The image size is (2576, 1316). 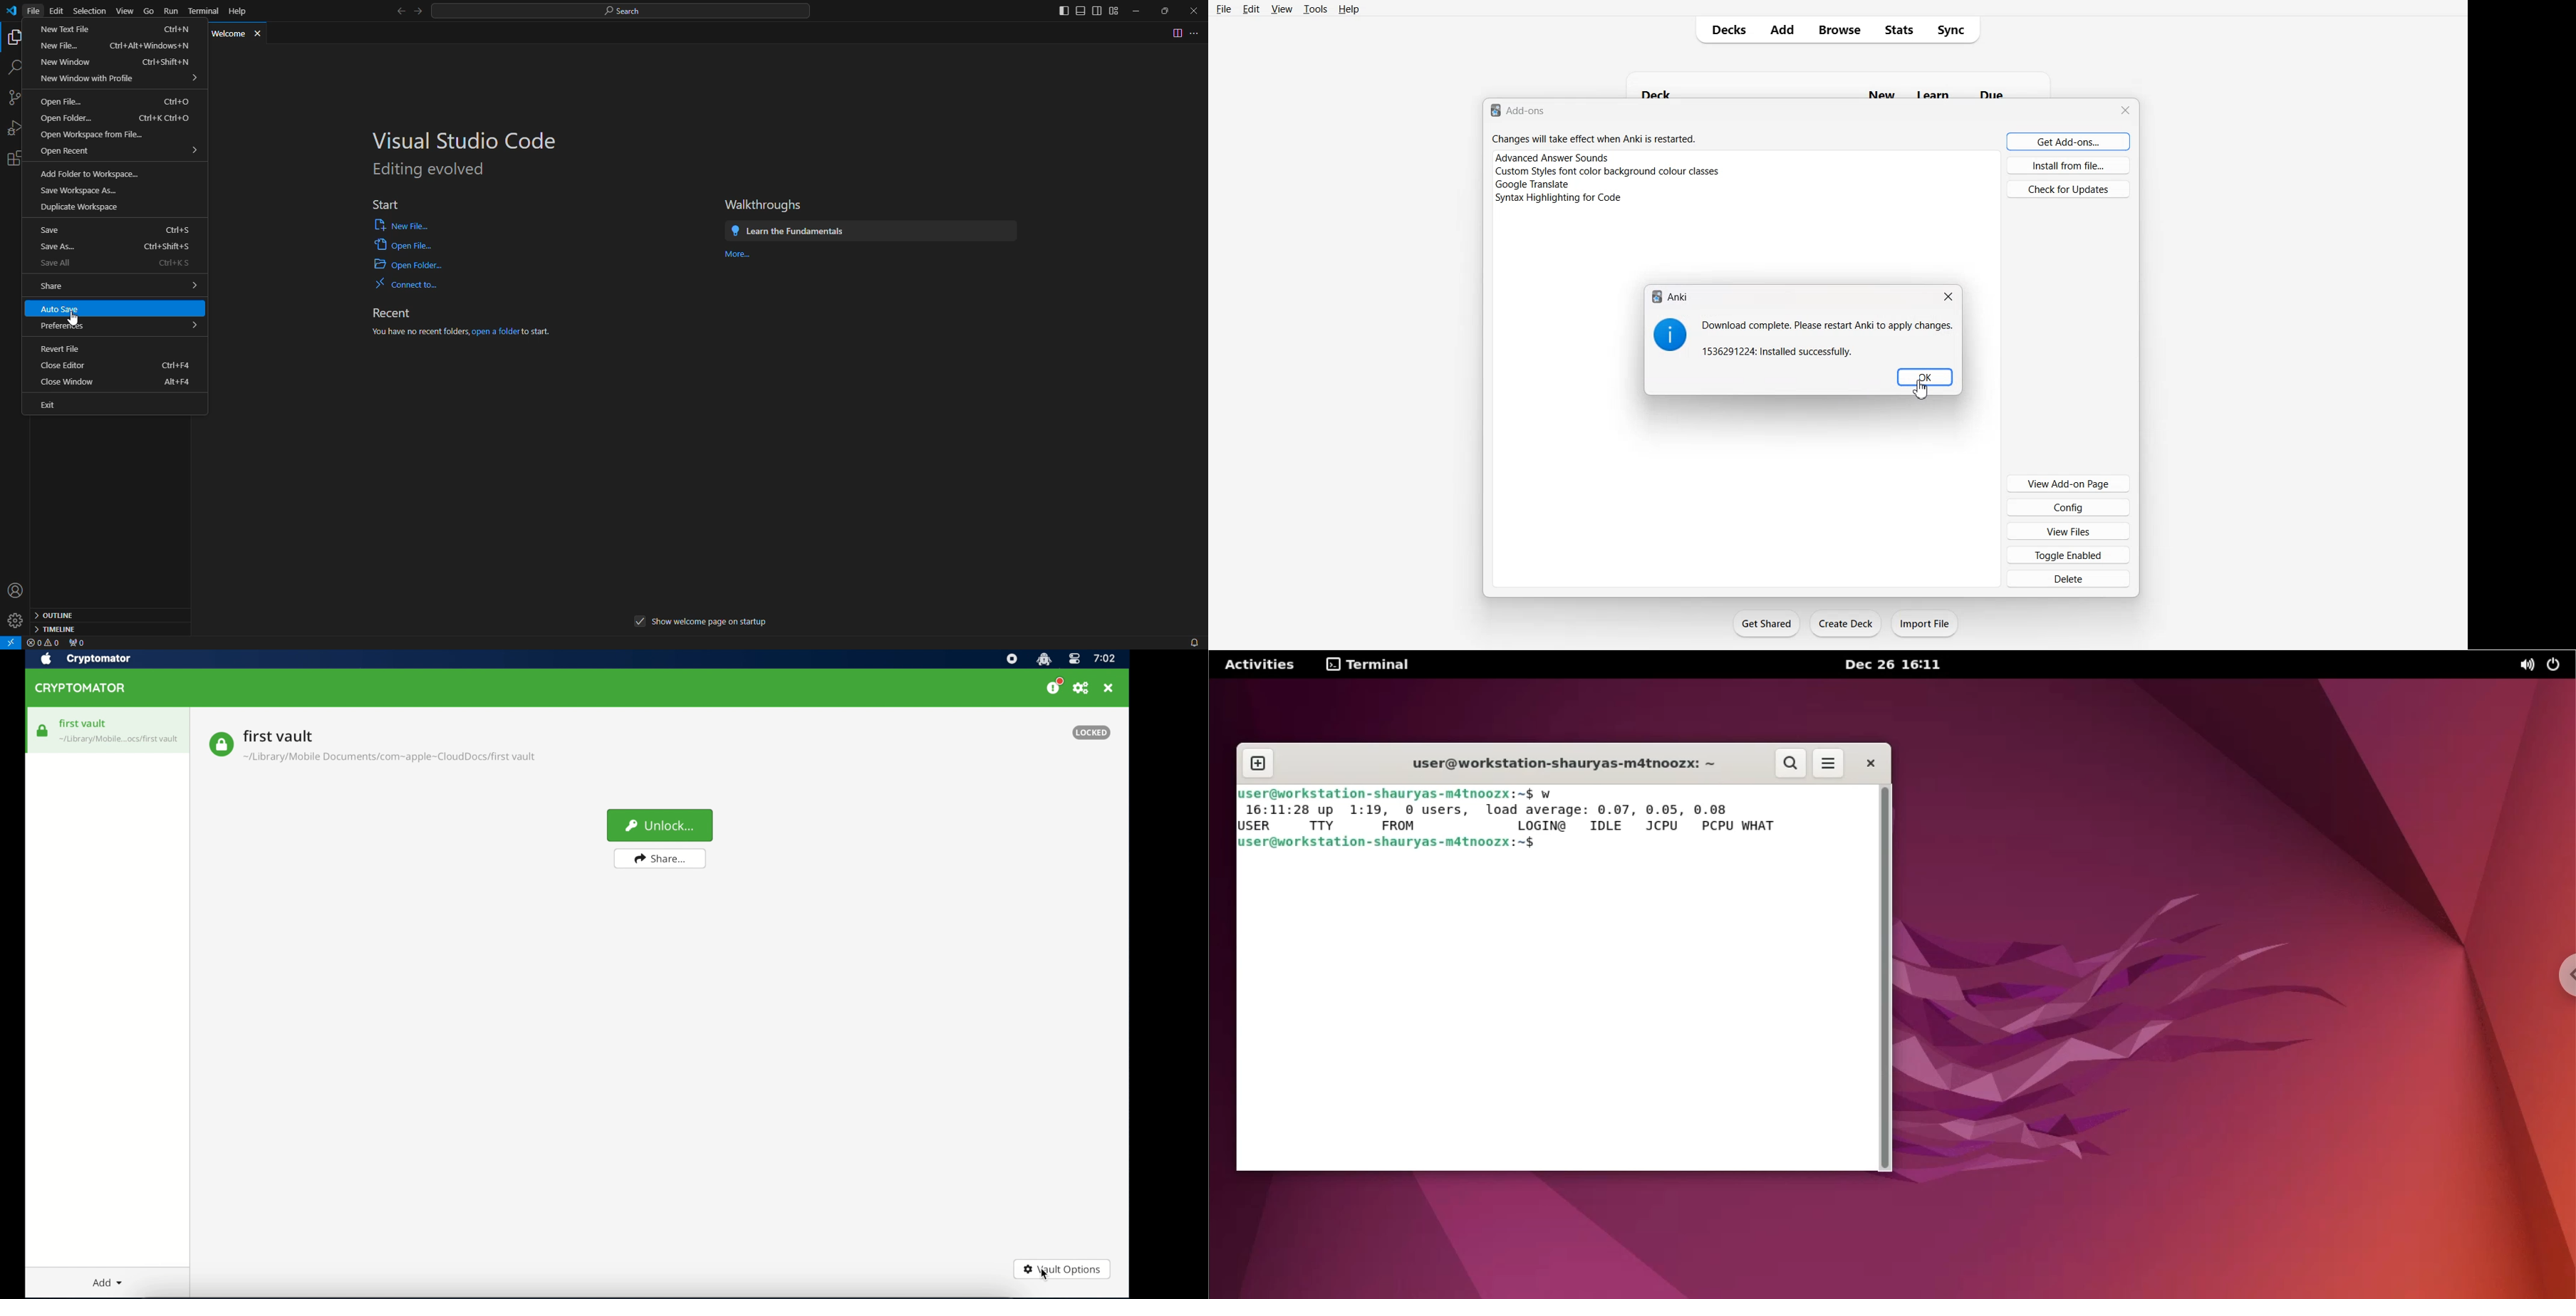 What do you see at coordinates (711, 623) in the screenshot?
I see `show welcome page on startup` at bounding box center [711, 623].